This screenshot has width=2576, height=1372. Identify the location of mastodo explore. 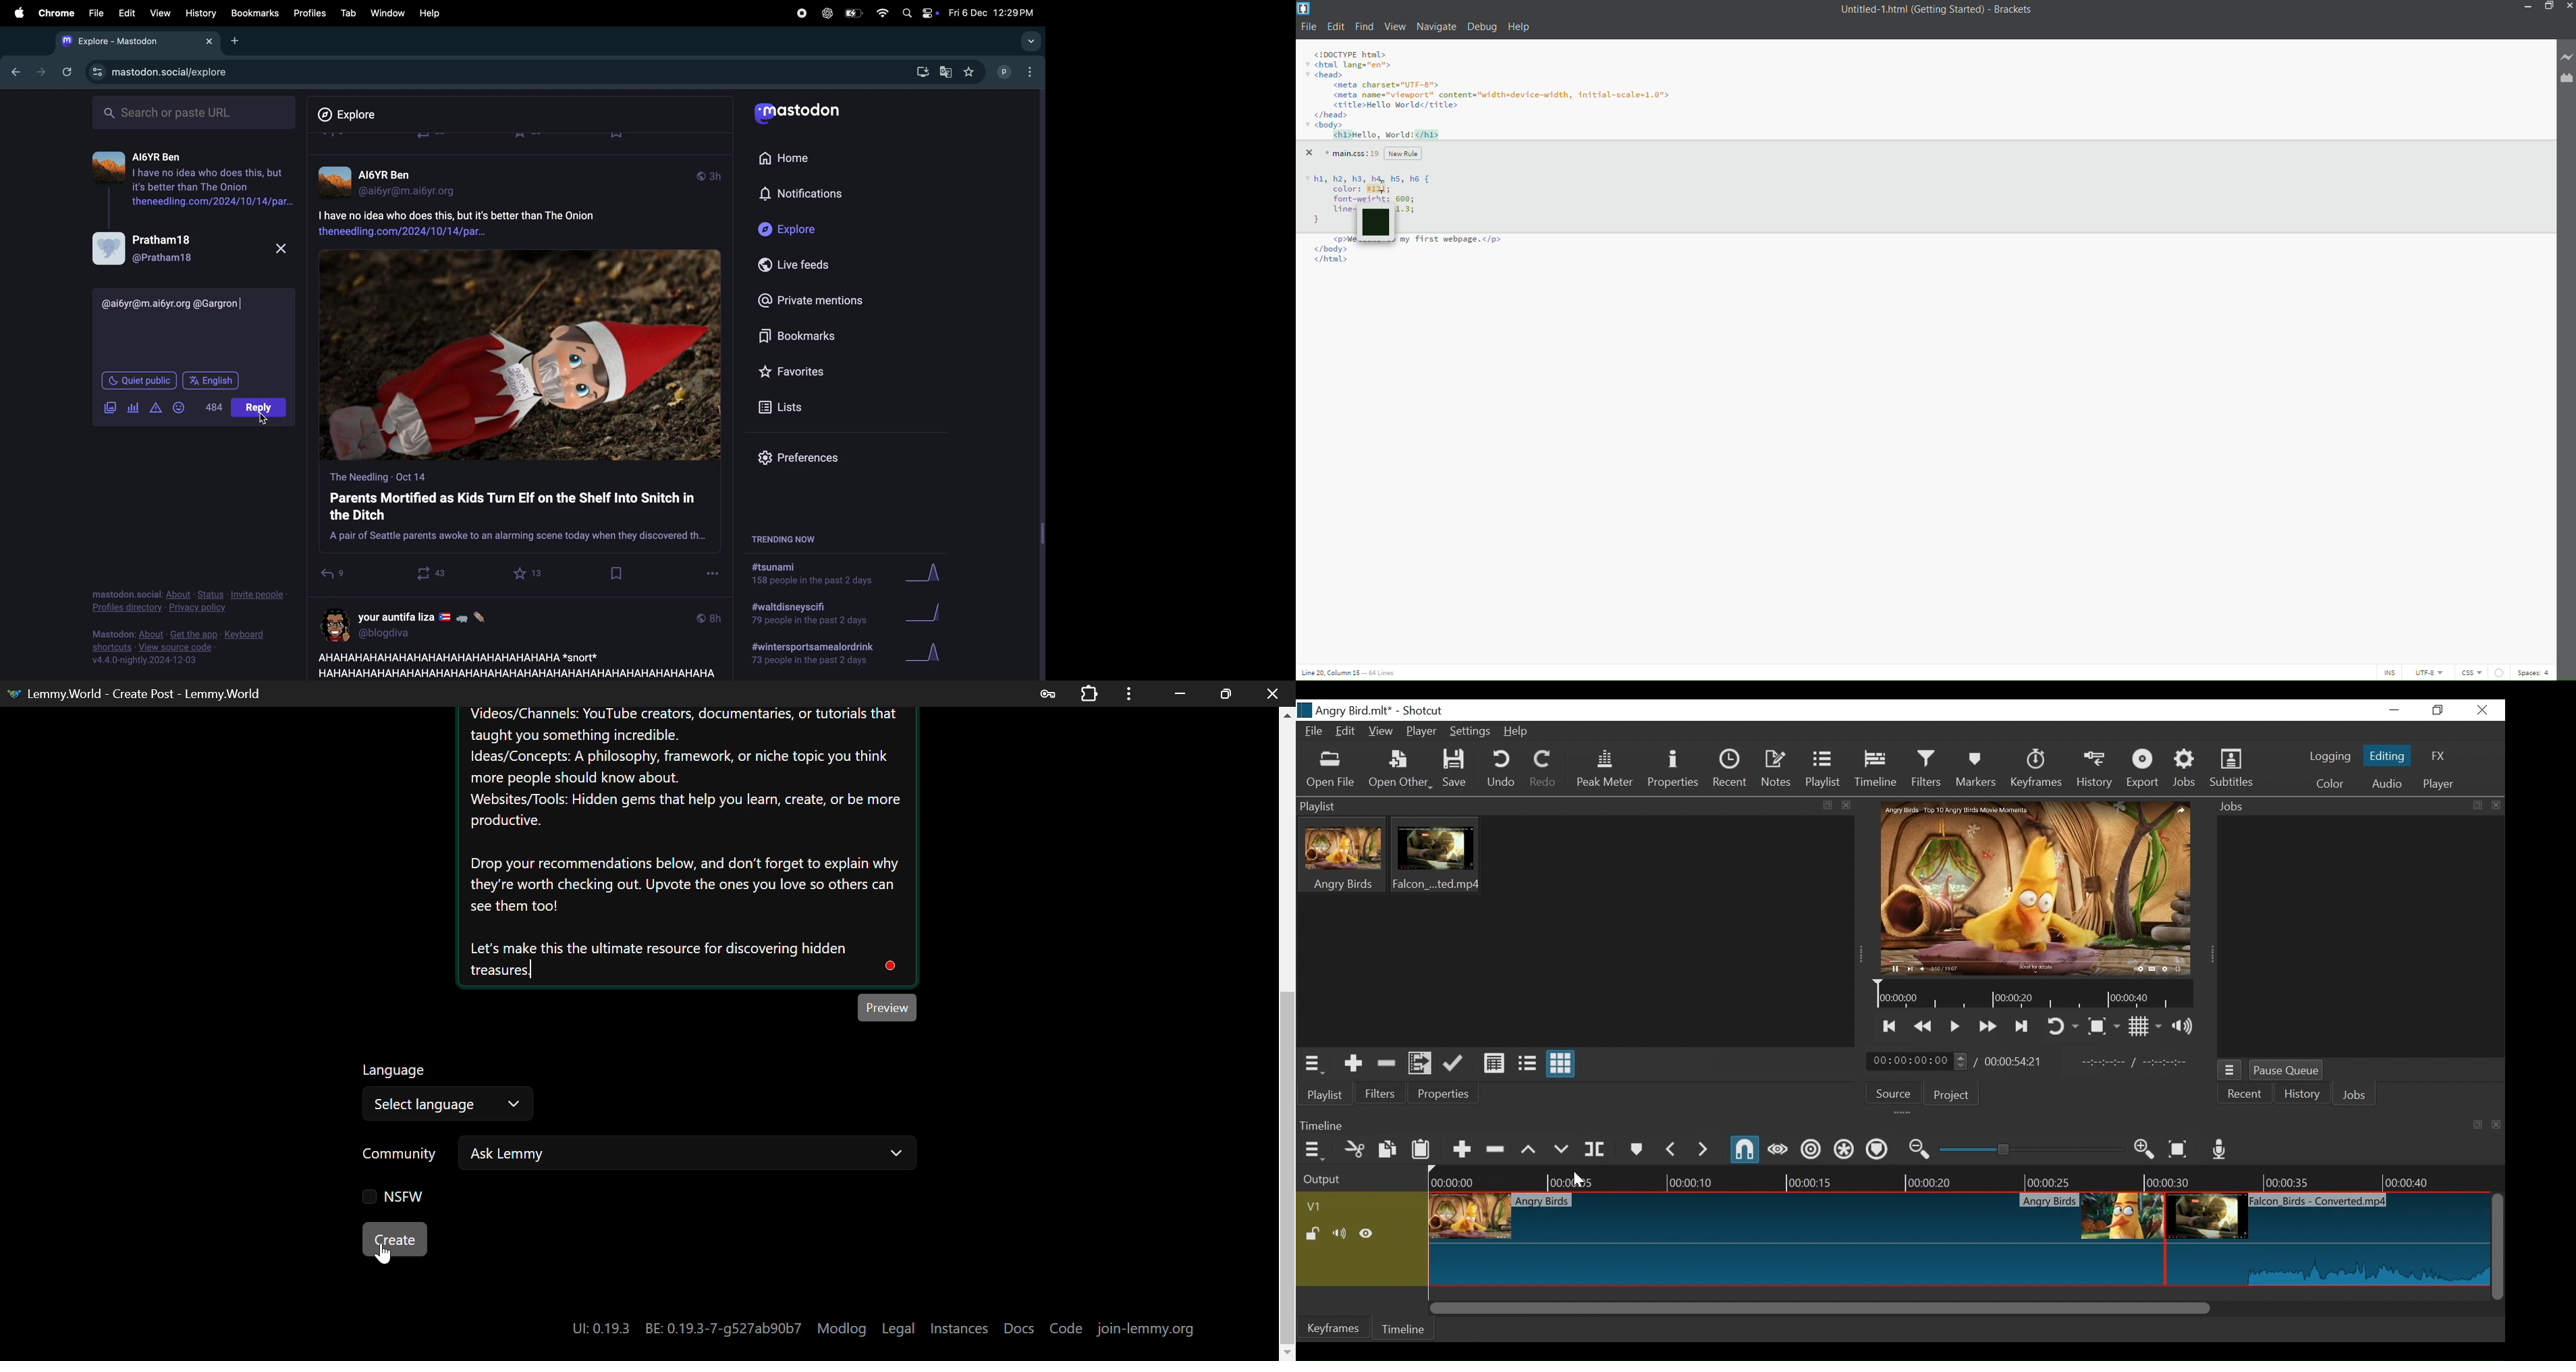
(156, 70).